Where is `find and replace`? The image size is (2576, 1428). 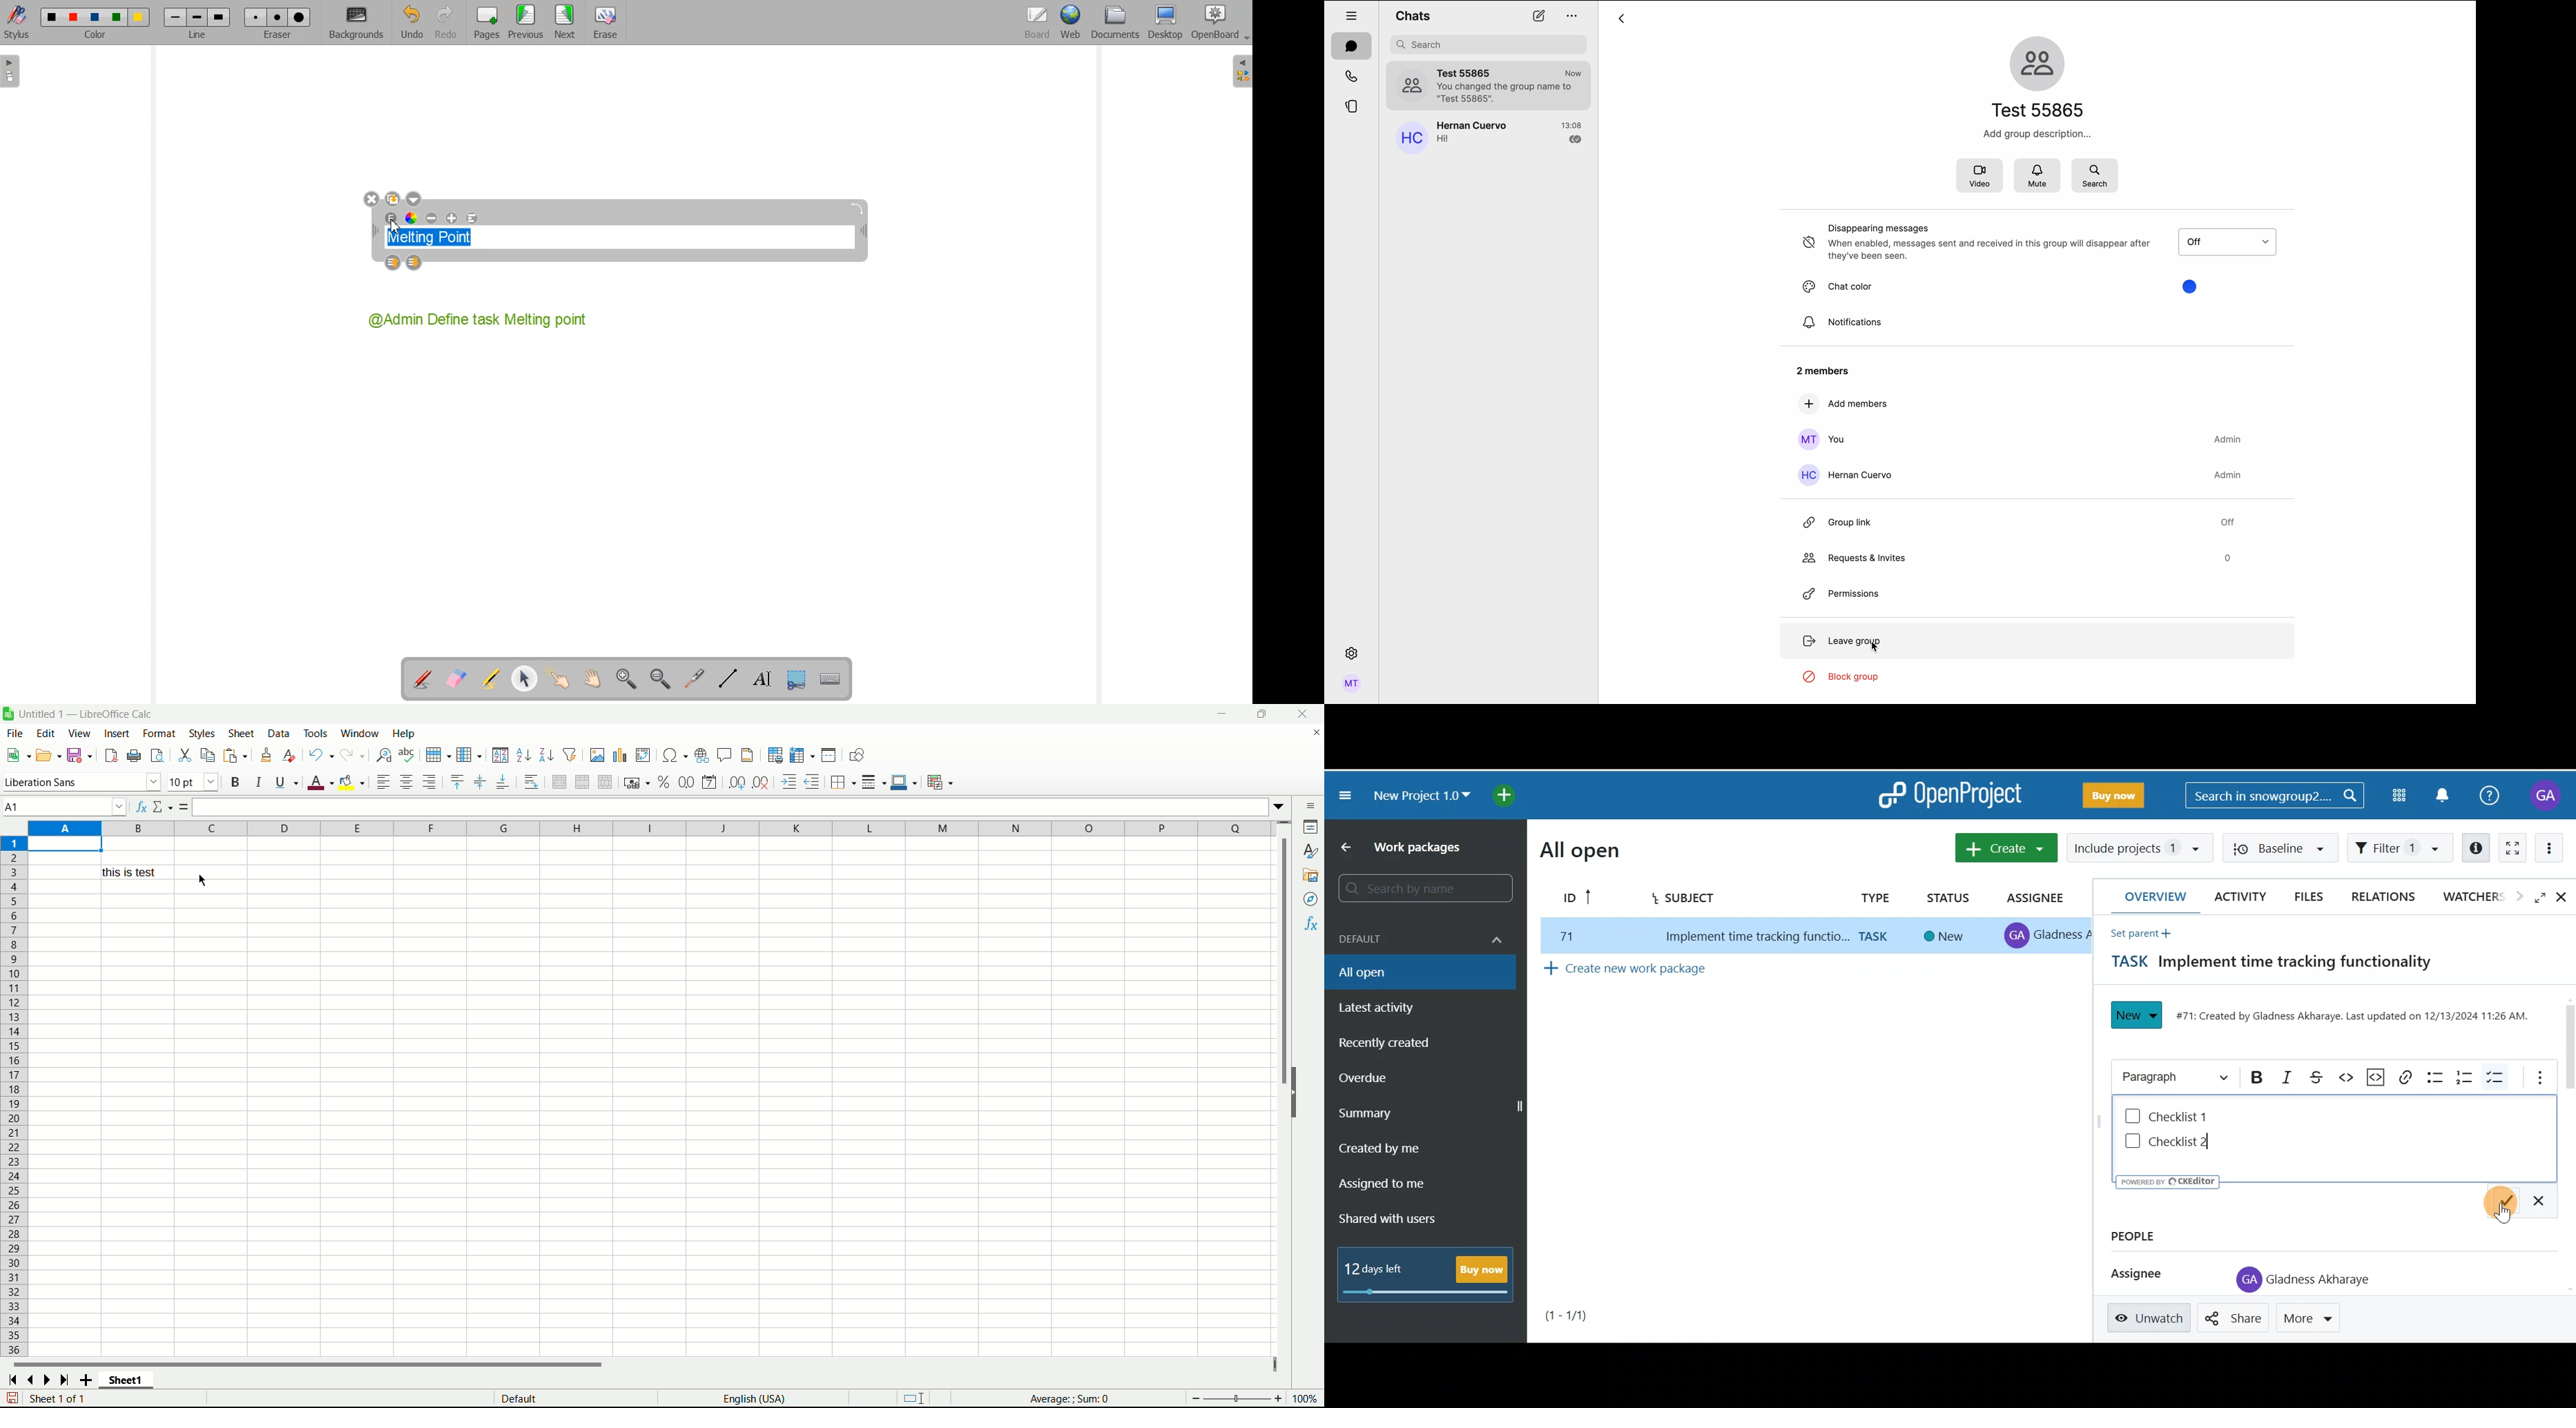
find and replace is located at coordinates (385, 756).